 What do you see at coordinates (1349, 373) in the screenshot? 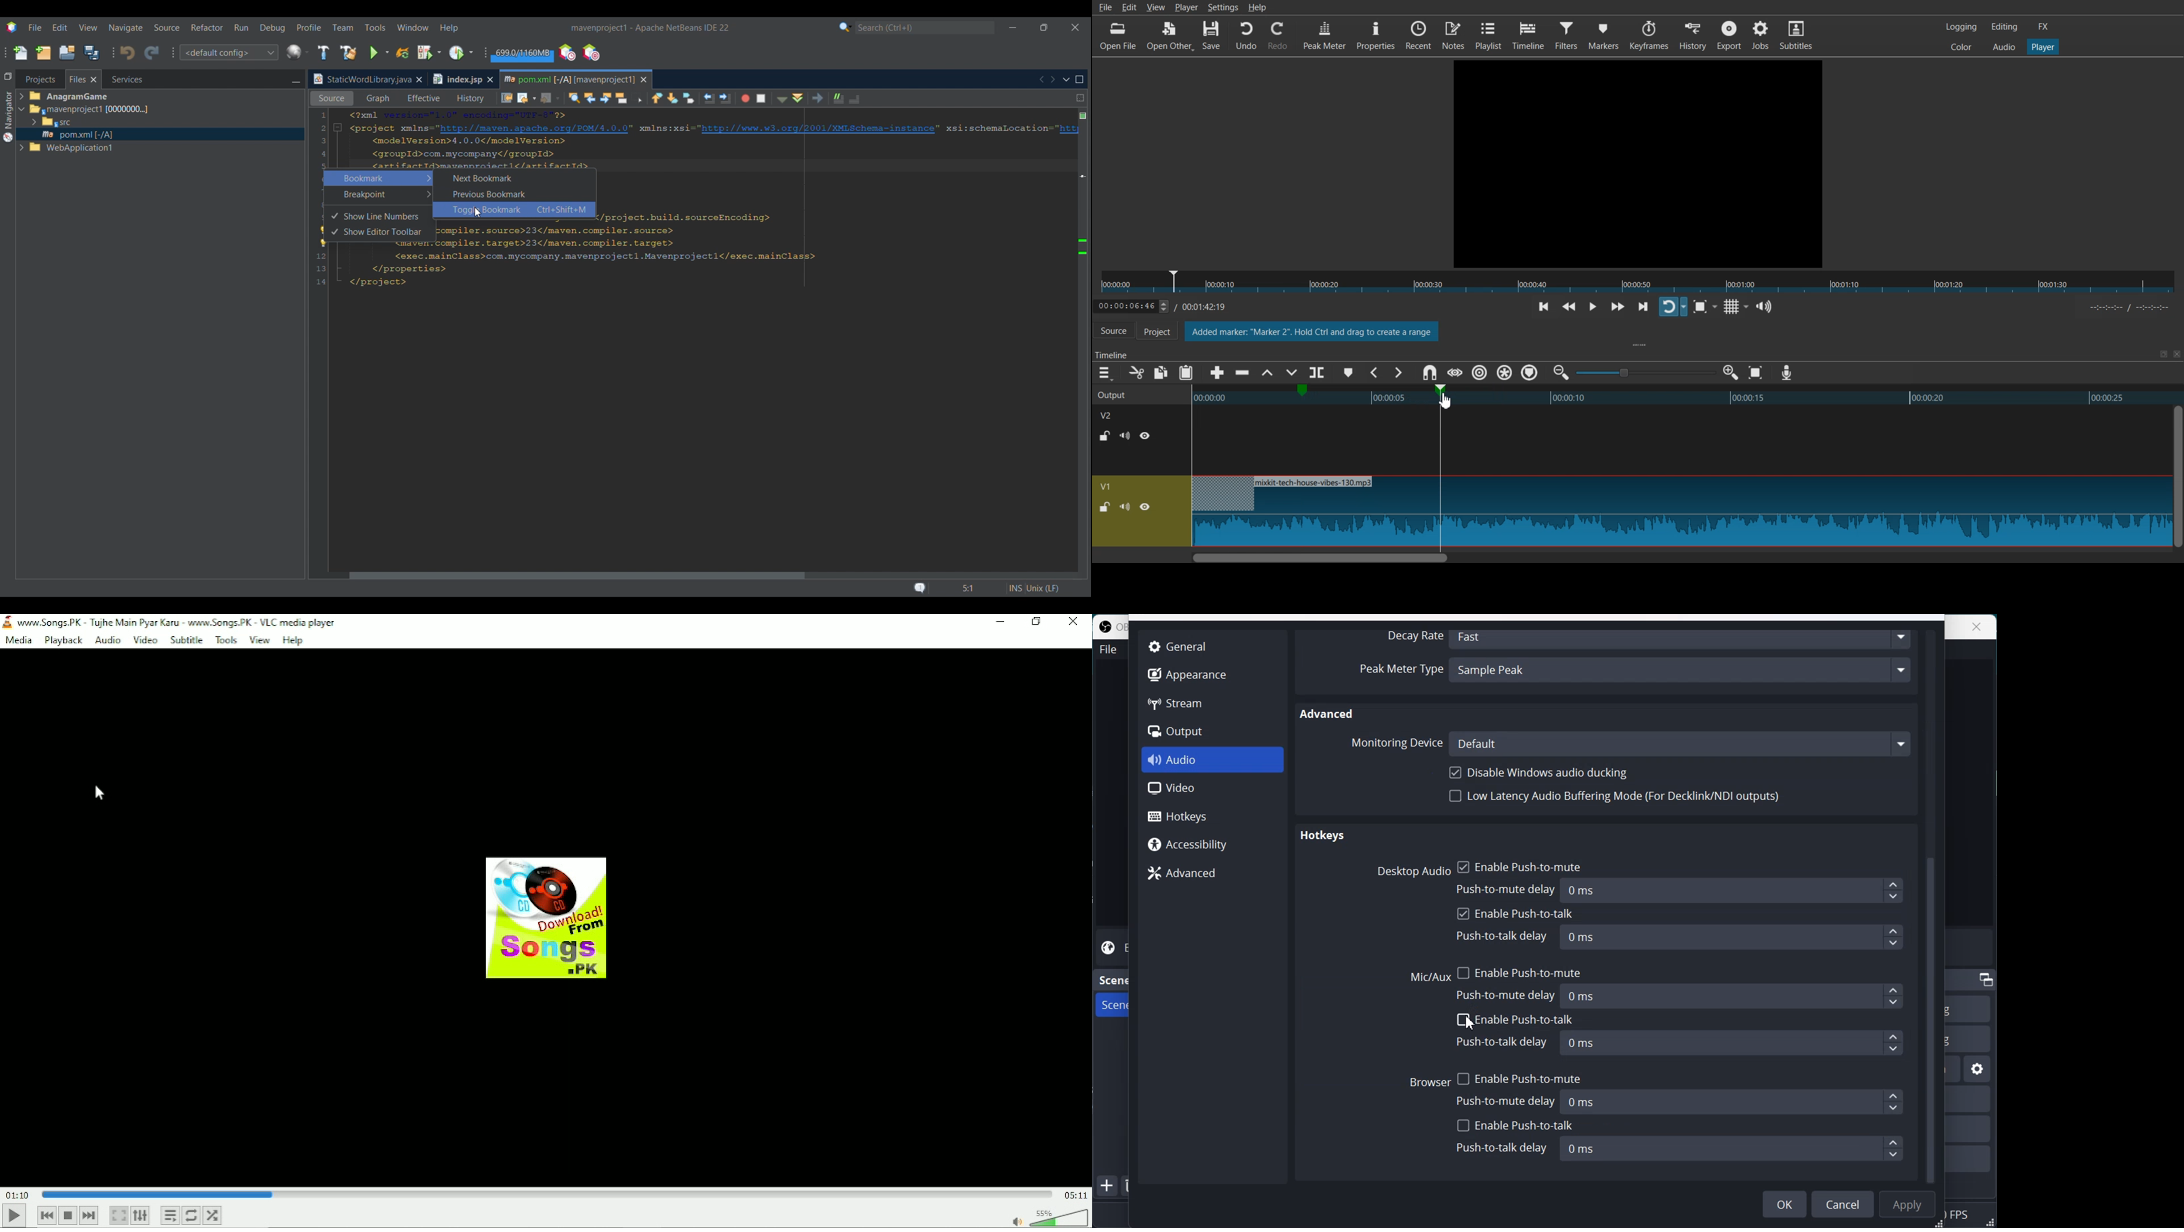
I see `Add marker` at bounding box center [1349, 373].